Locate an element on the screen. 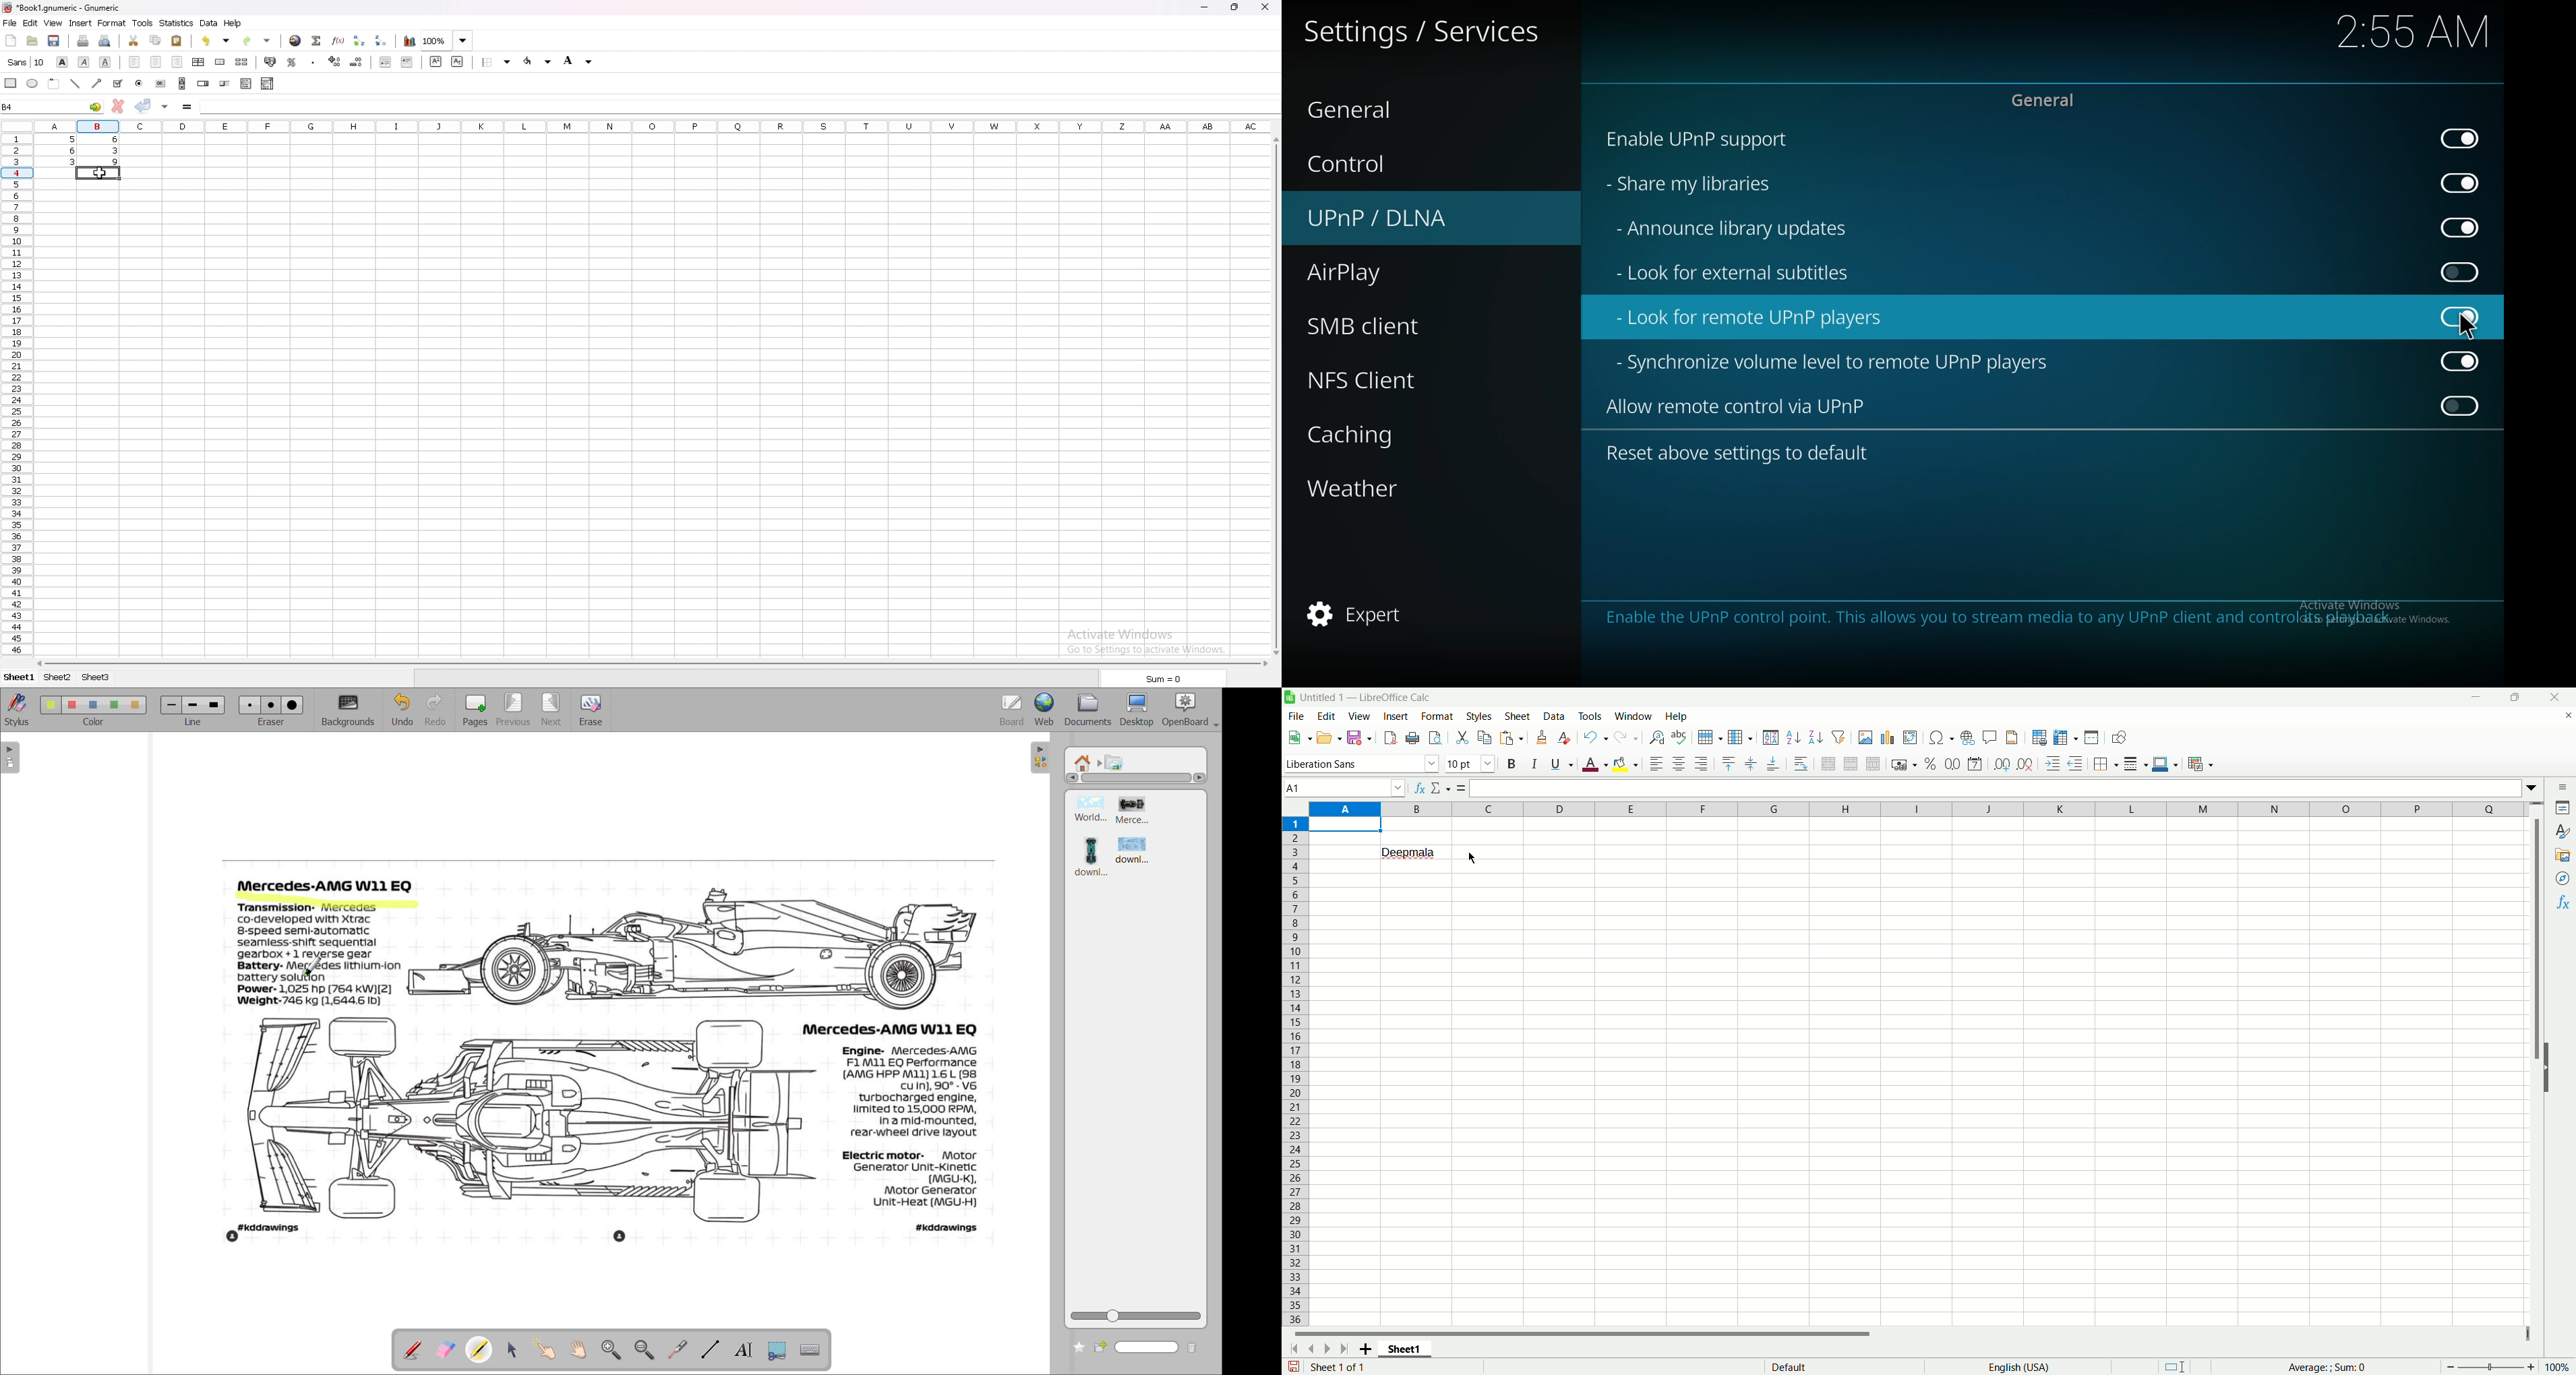 The height and width of the screenshot is (1400, 2576). selected cell is located at coordinates (53, 106).